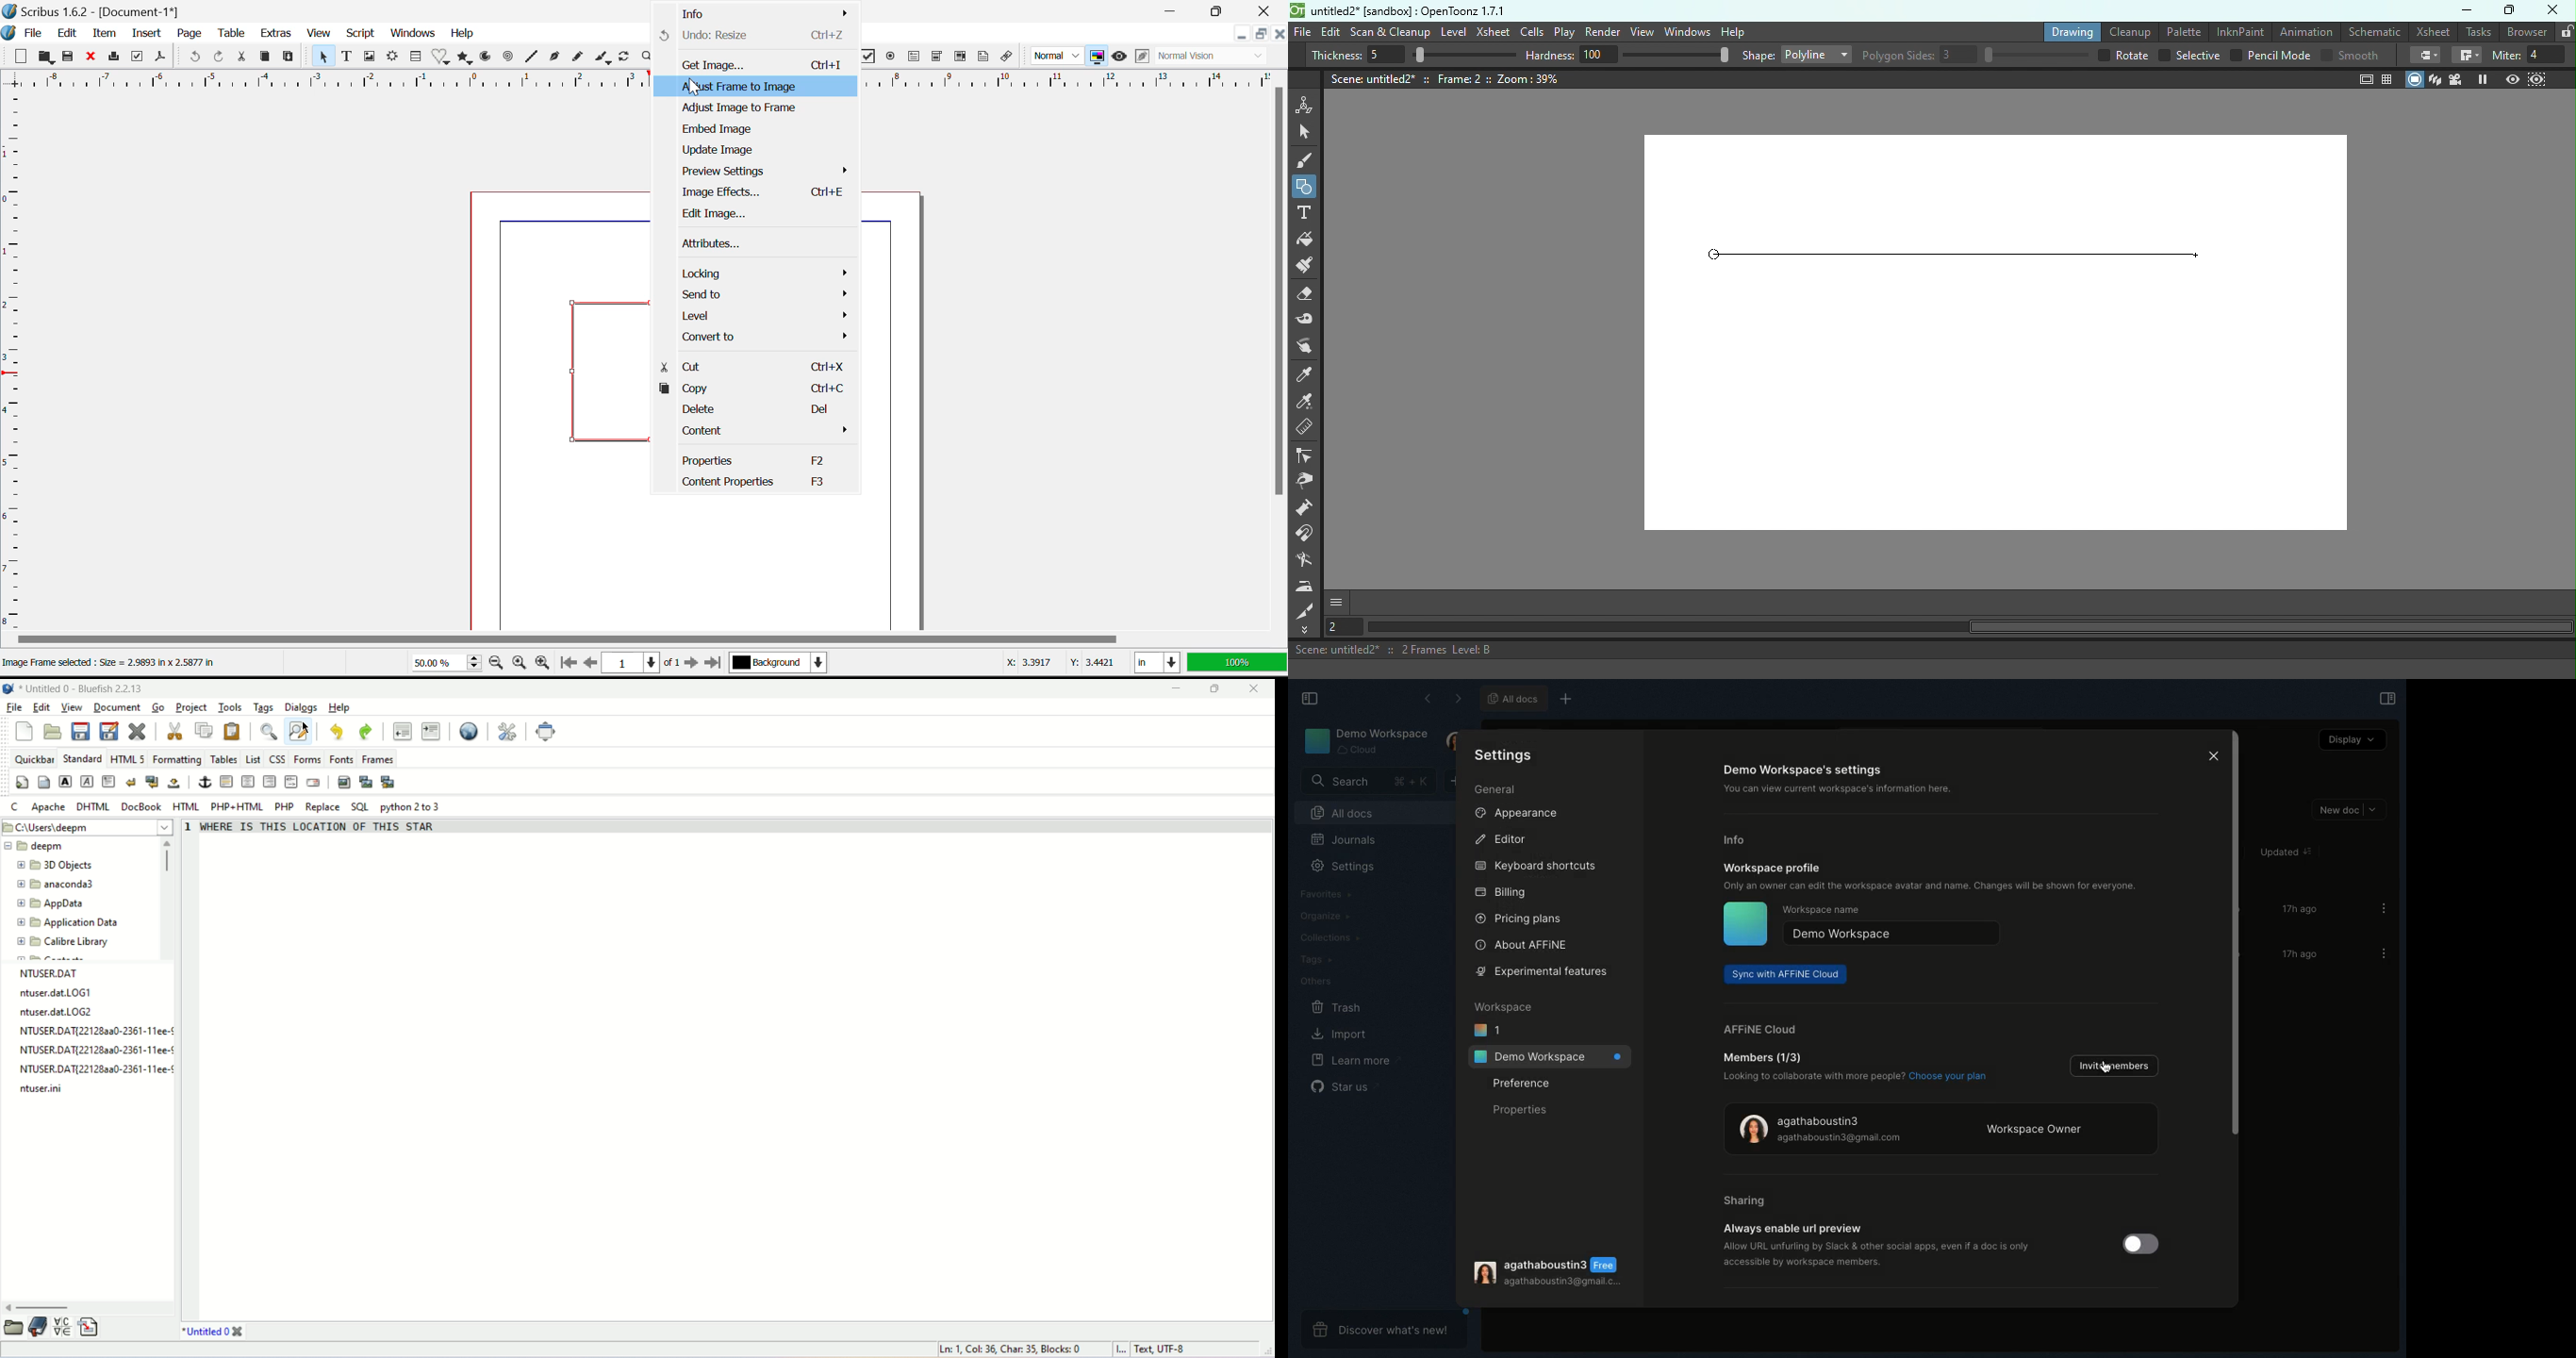 The width and height of the screenshot is (2576, 1372). Describe the element at coordinates (1497, 789) in the screenshot. I see `General` at that location.